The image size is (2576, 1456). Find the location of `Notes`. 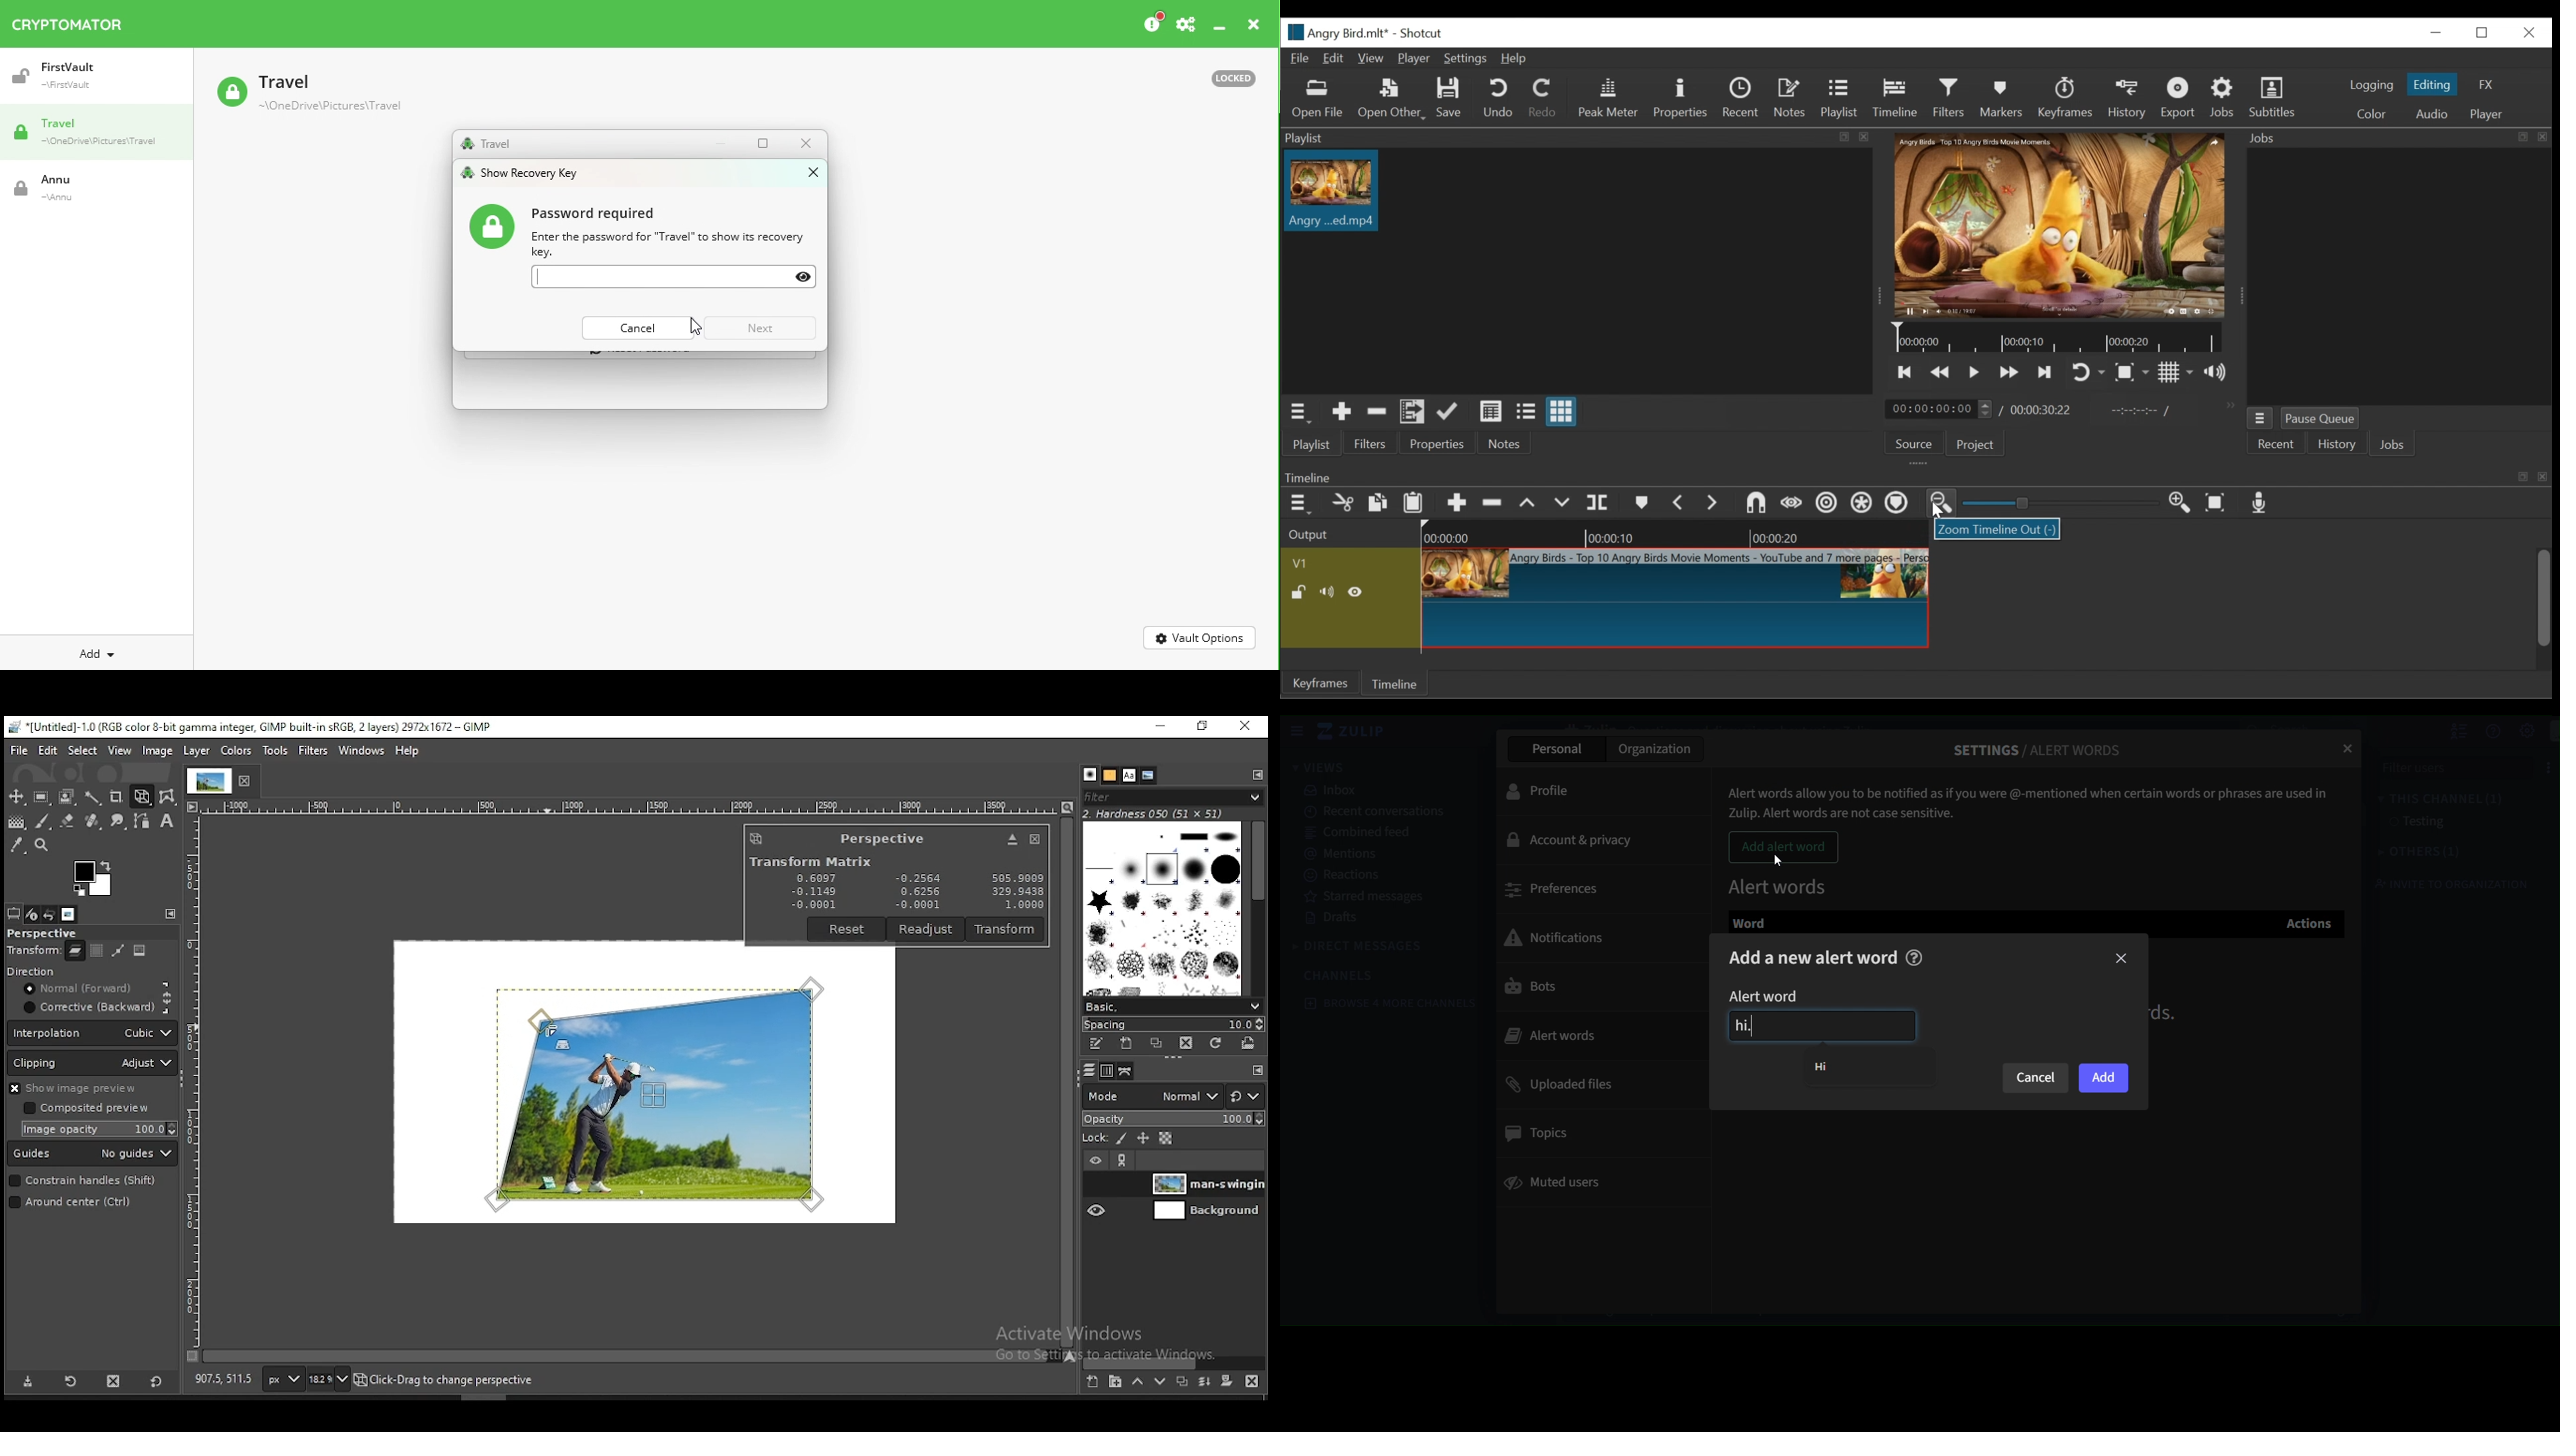

Notes is located at coordinates (1790, 97).